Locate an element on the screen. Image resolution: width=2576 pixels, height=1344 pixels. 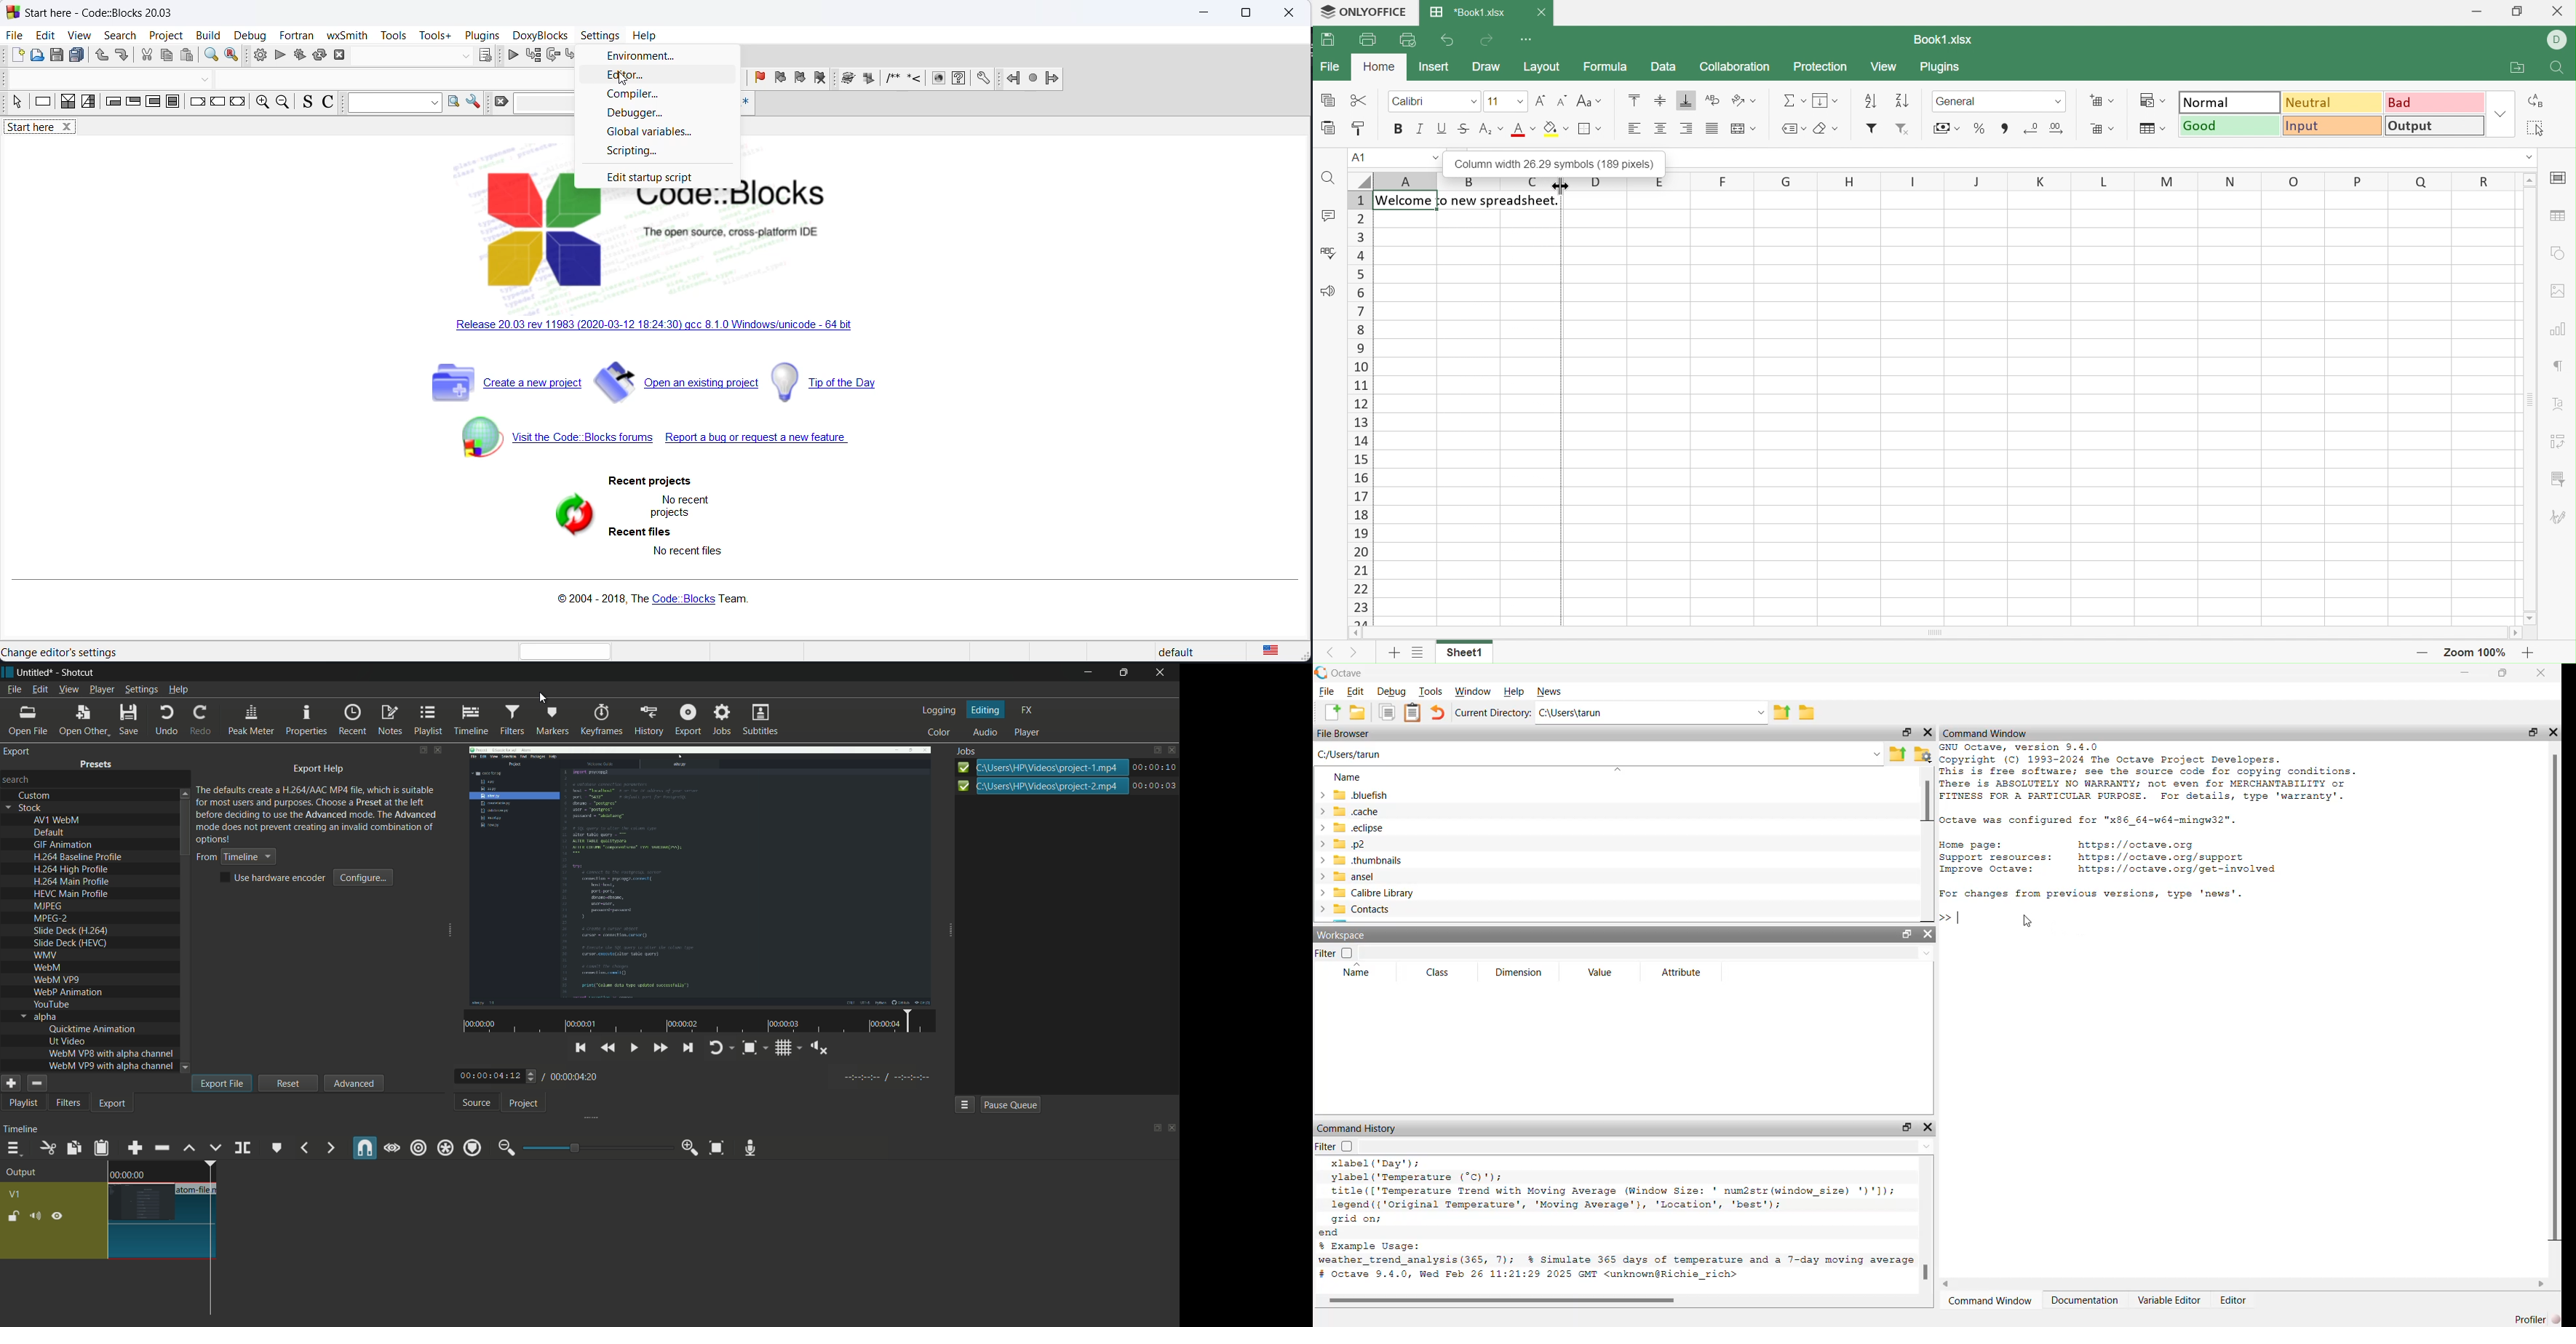
next marker is located at coordinates (331, 1148).